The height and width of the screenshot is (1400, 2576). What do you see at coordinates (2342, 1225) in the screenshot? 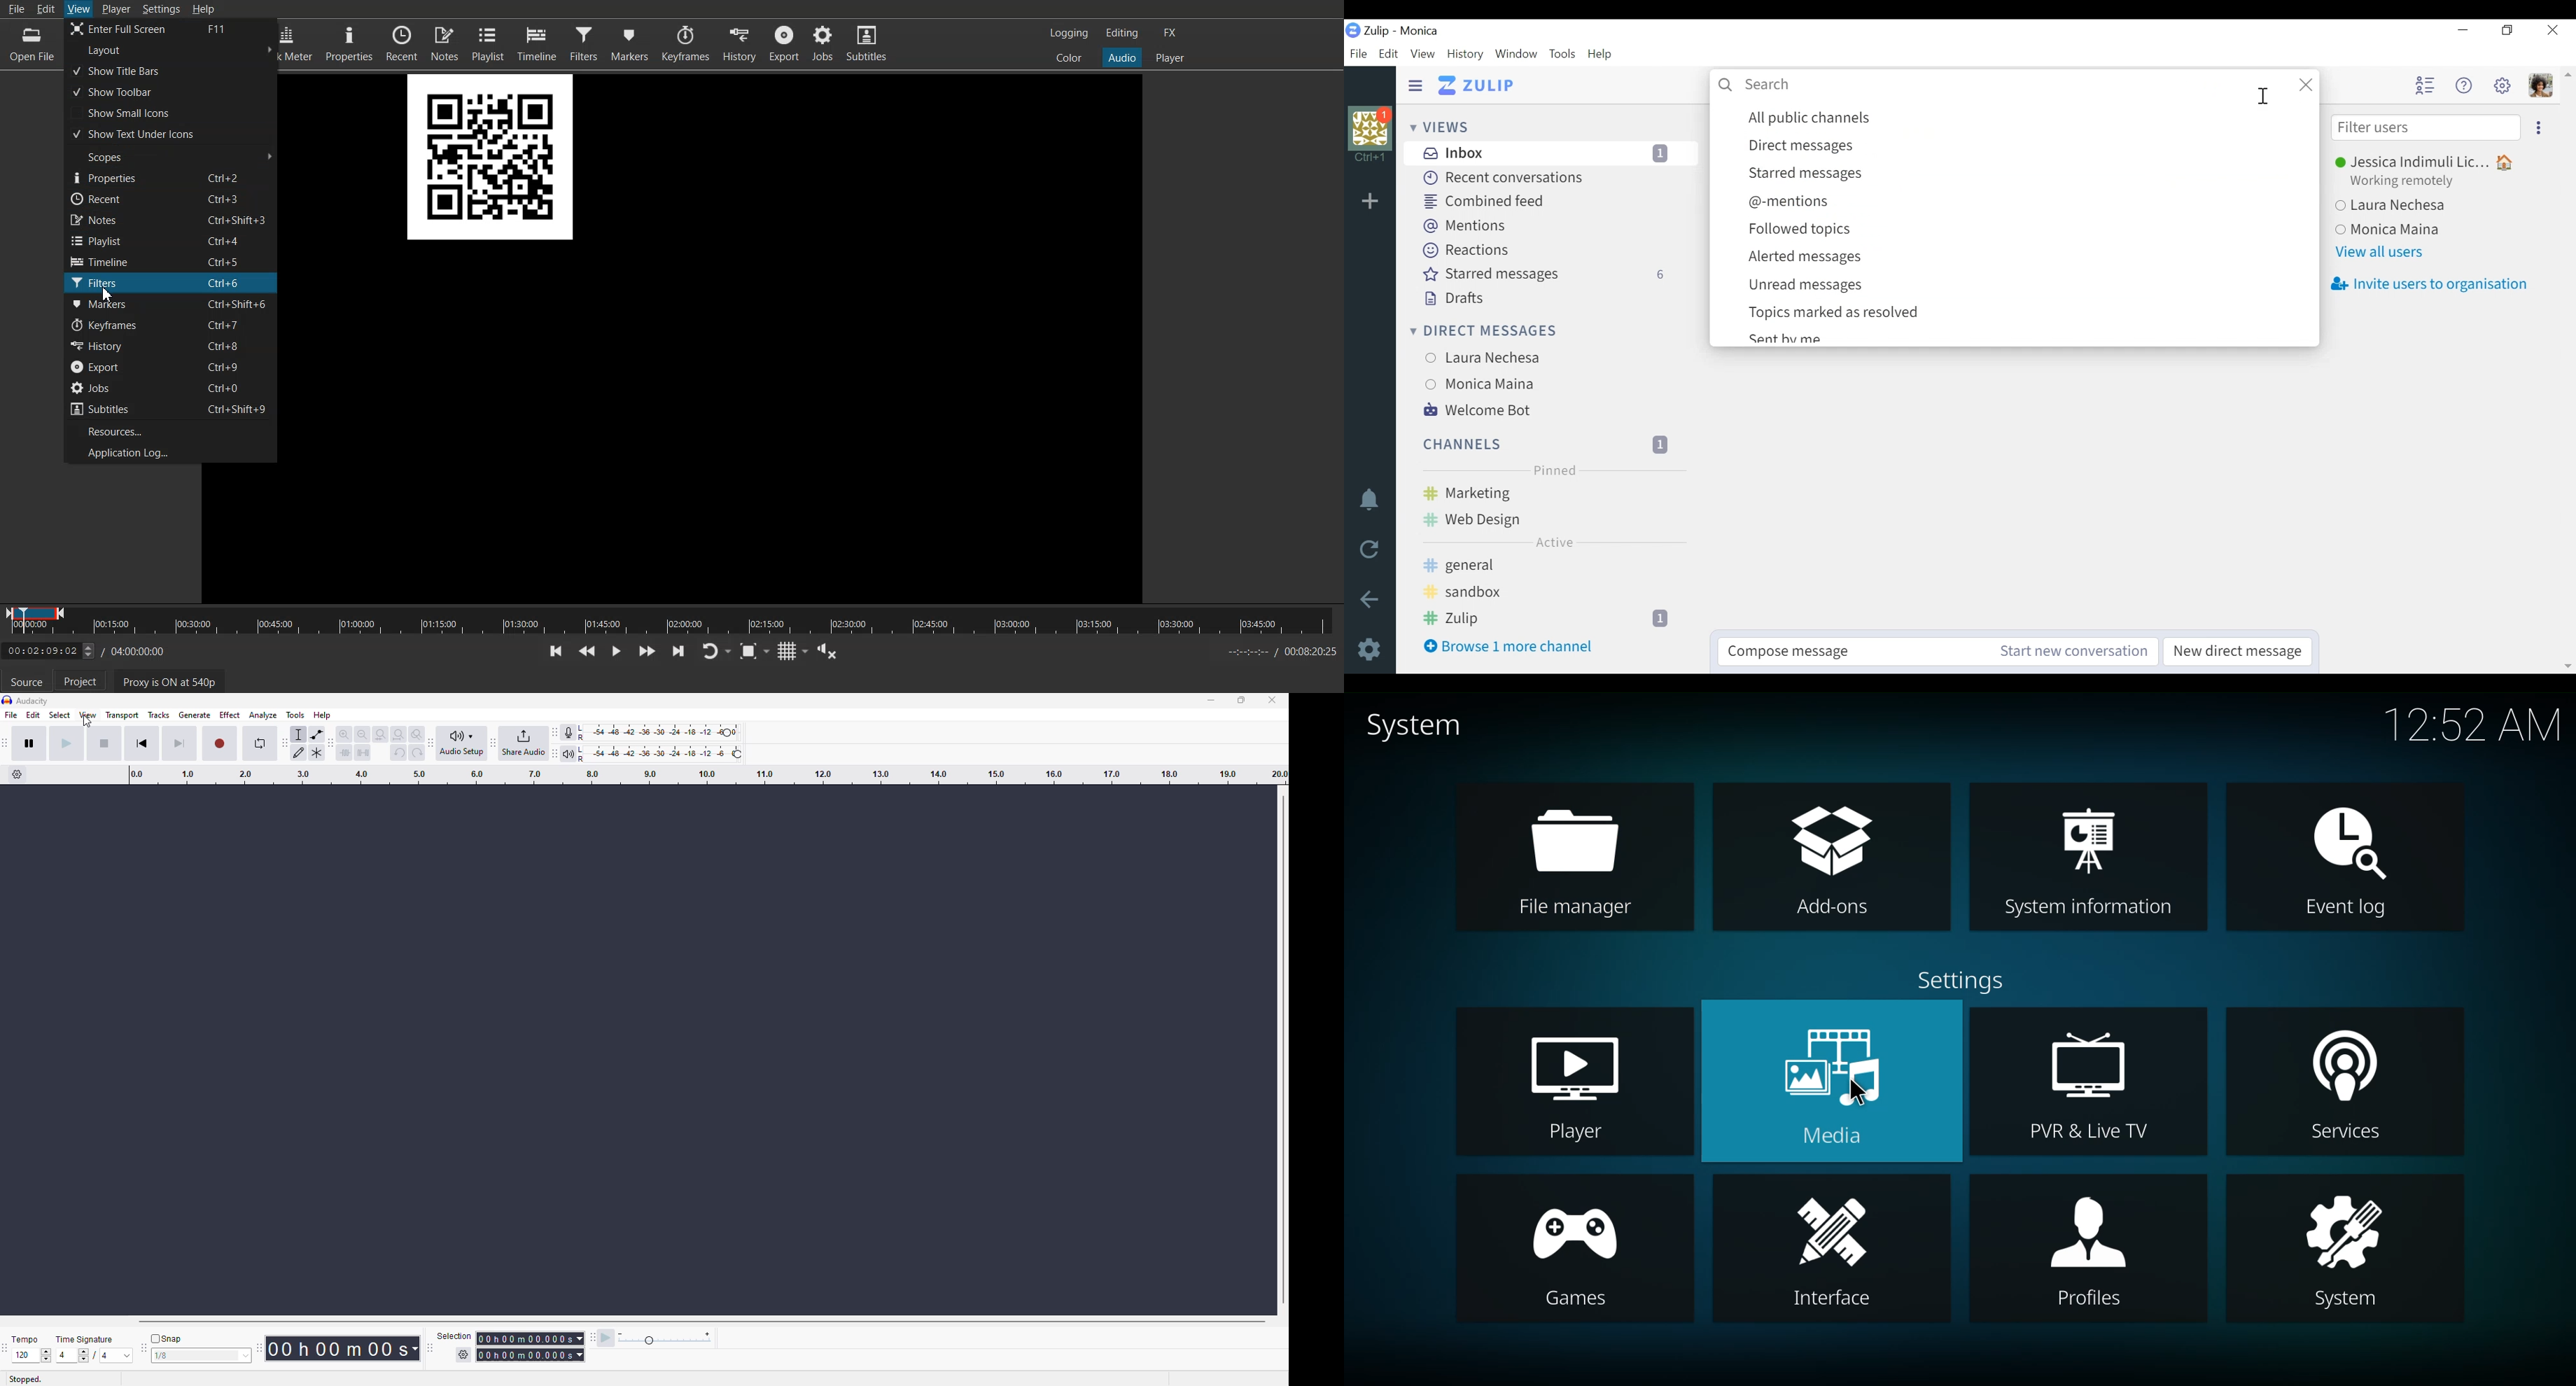
I see `system` at bounding box center [2342, 1225].